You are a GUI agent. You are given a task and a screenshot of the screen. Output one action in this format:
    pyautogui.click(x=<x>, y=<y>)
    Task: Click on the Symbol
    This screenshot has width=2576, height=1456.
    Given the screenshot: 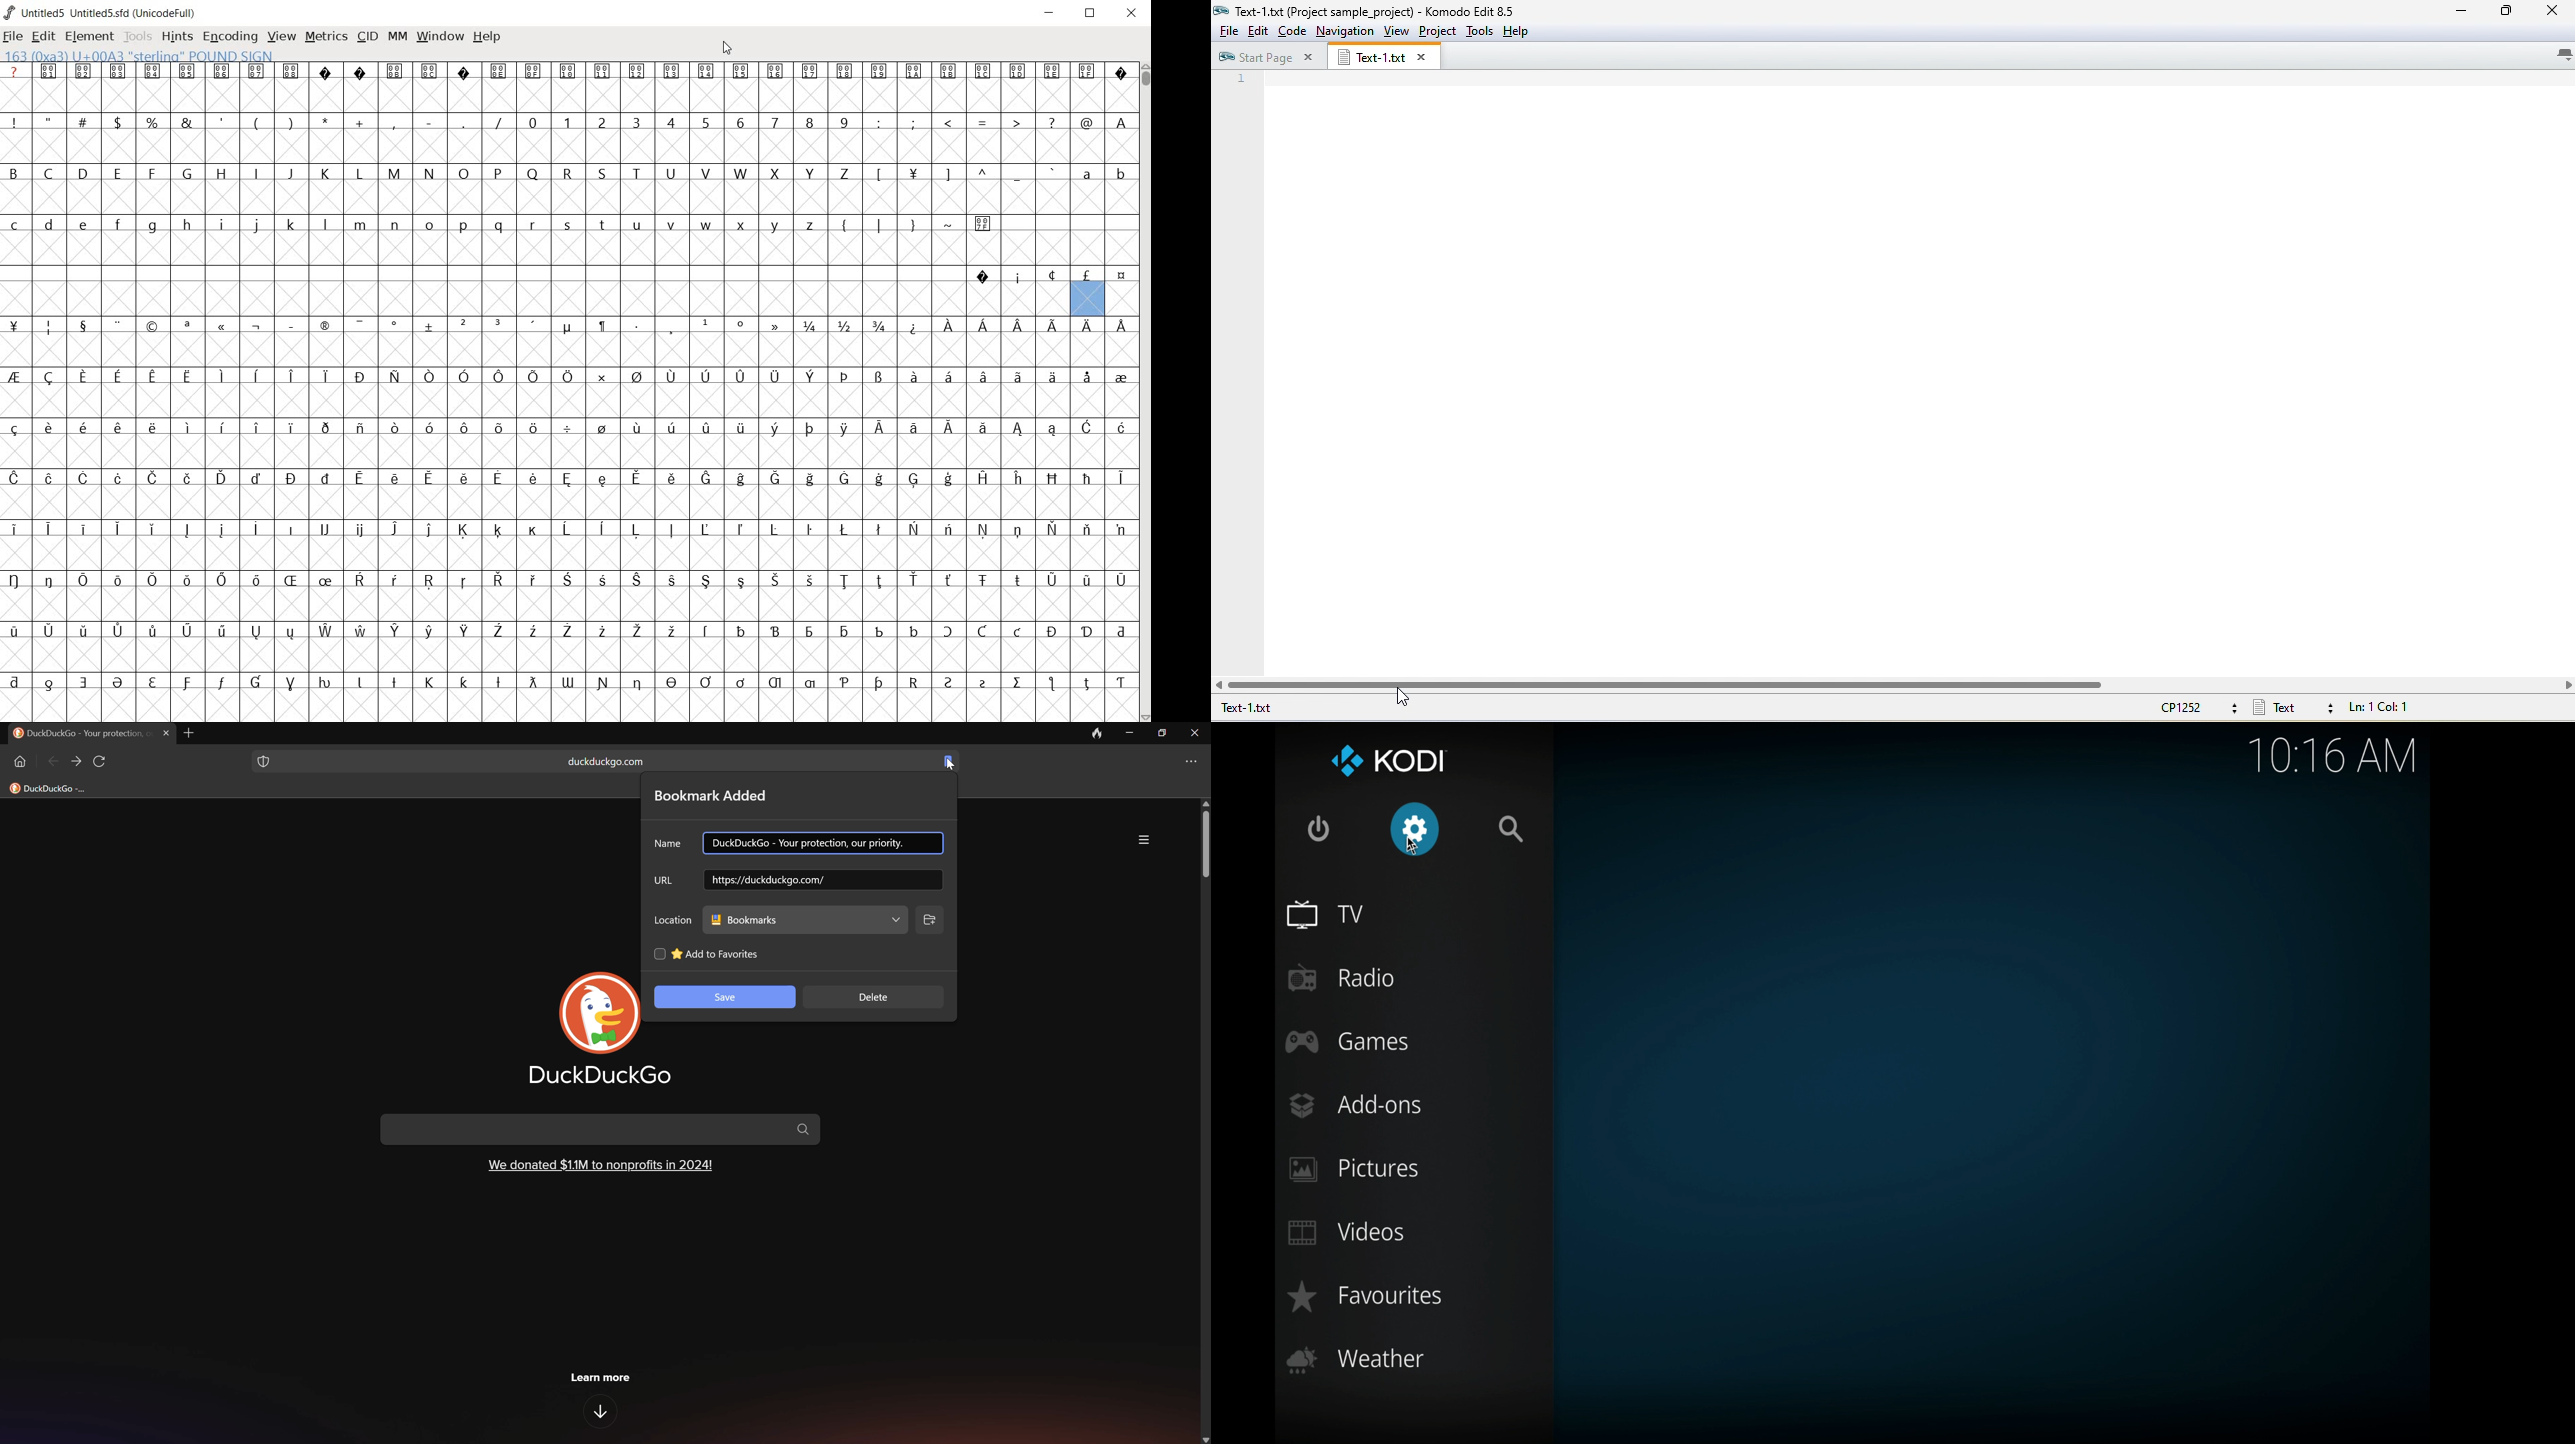 What is the action you would take?
    pyautogui.click(x=706, y=478)
    